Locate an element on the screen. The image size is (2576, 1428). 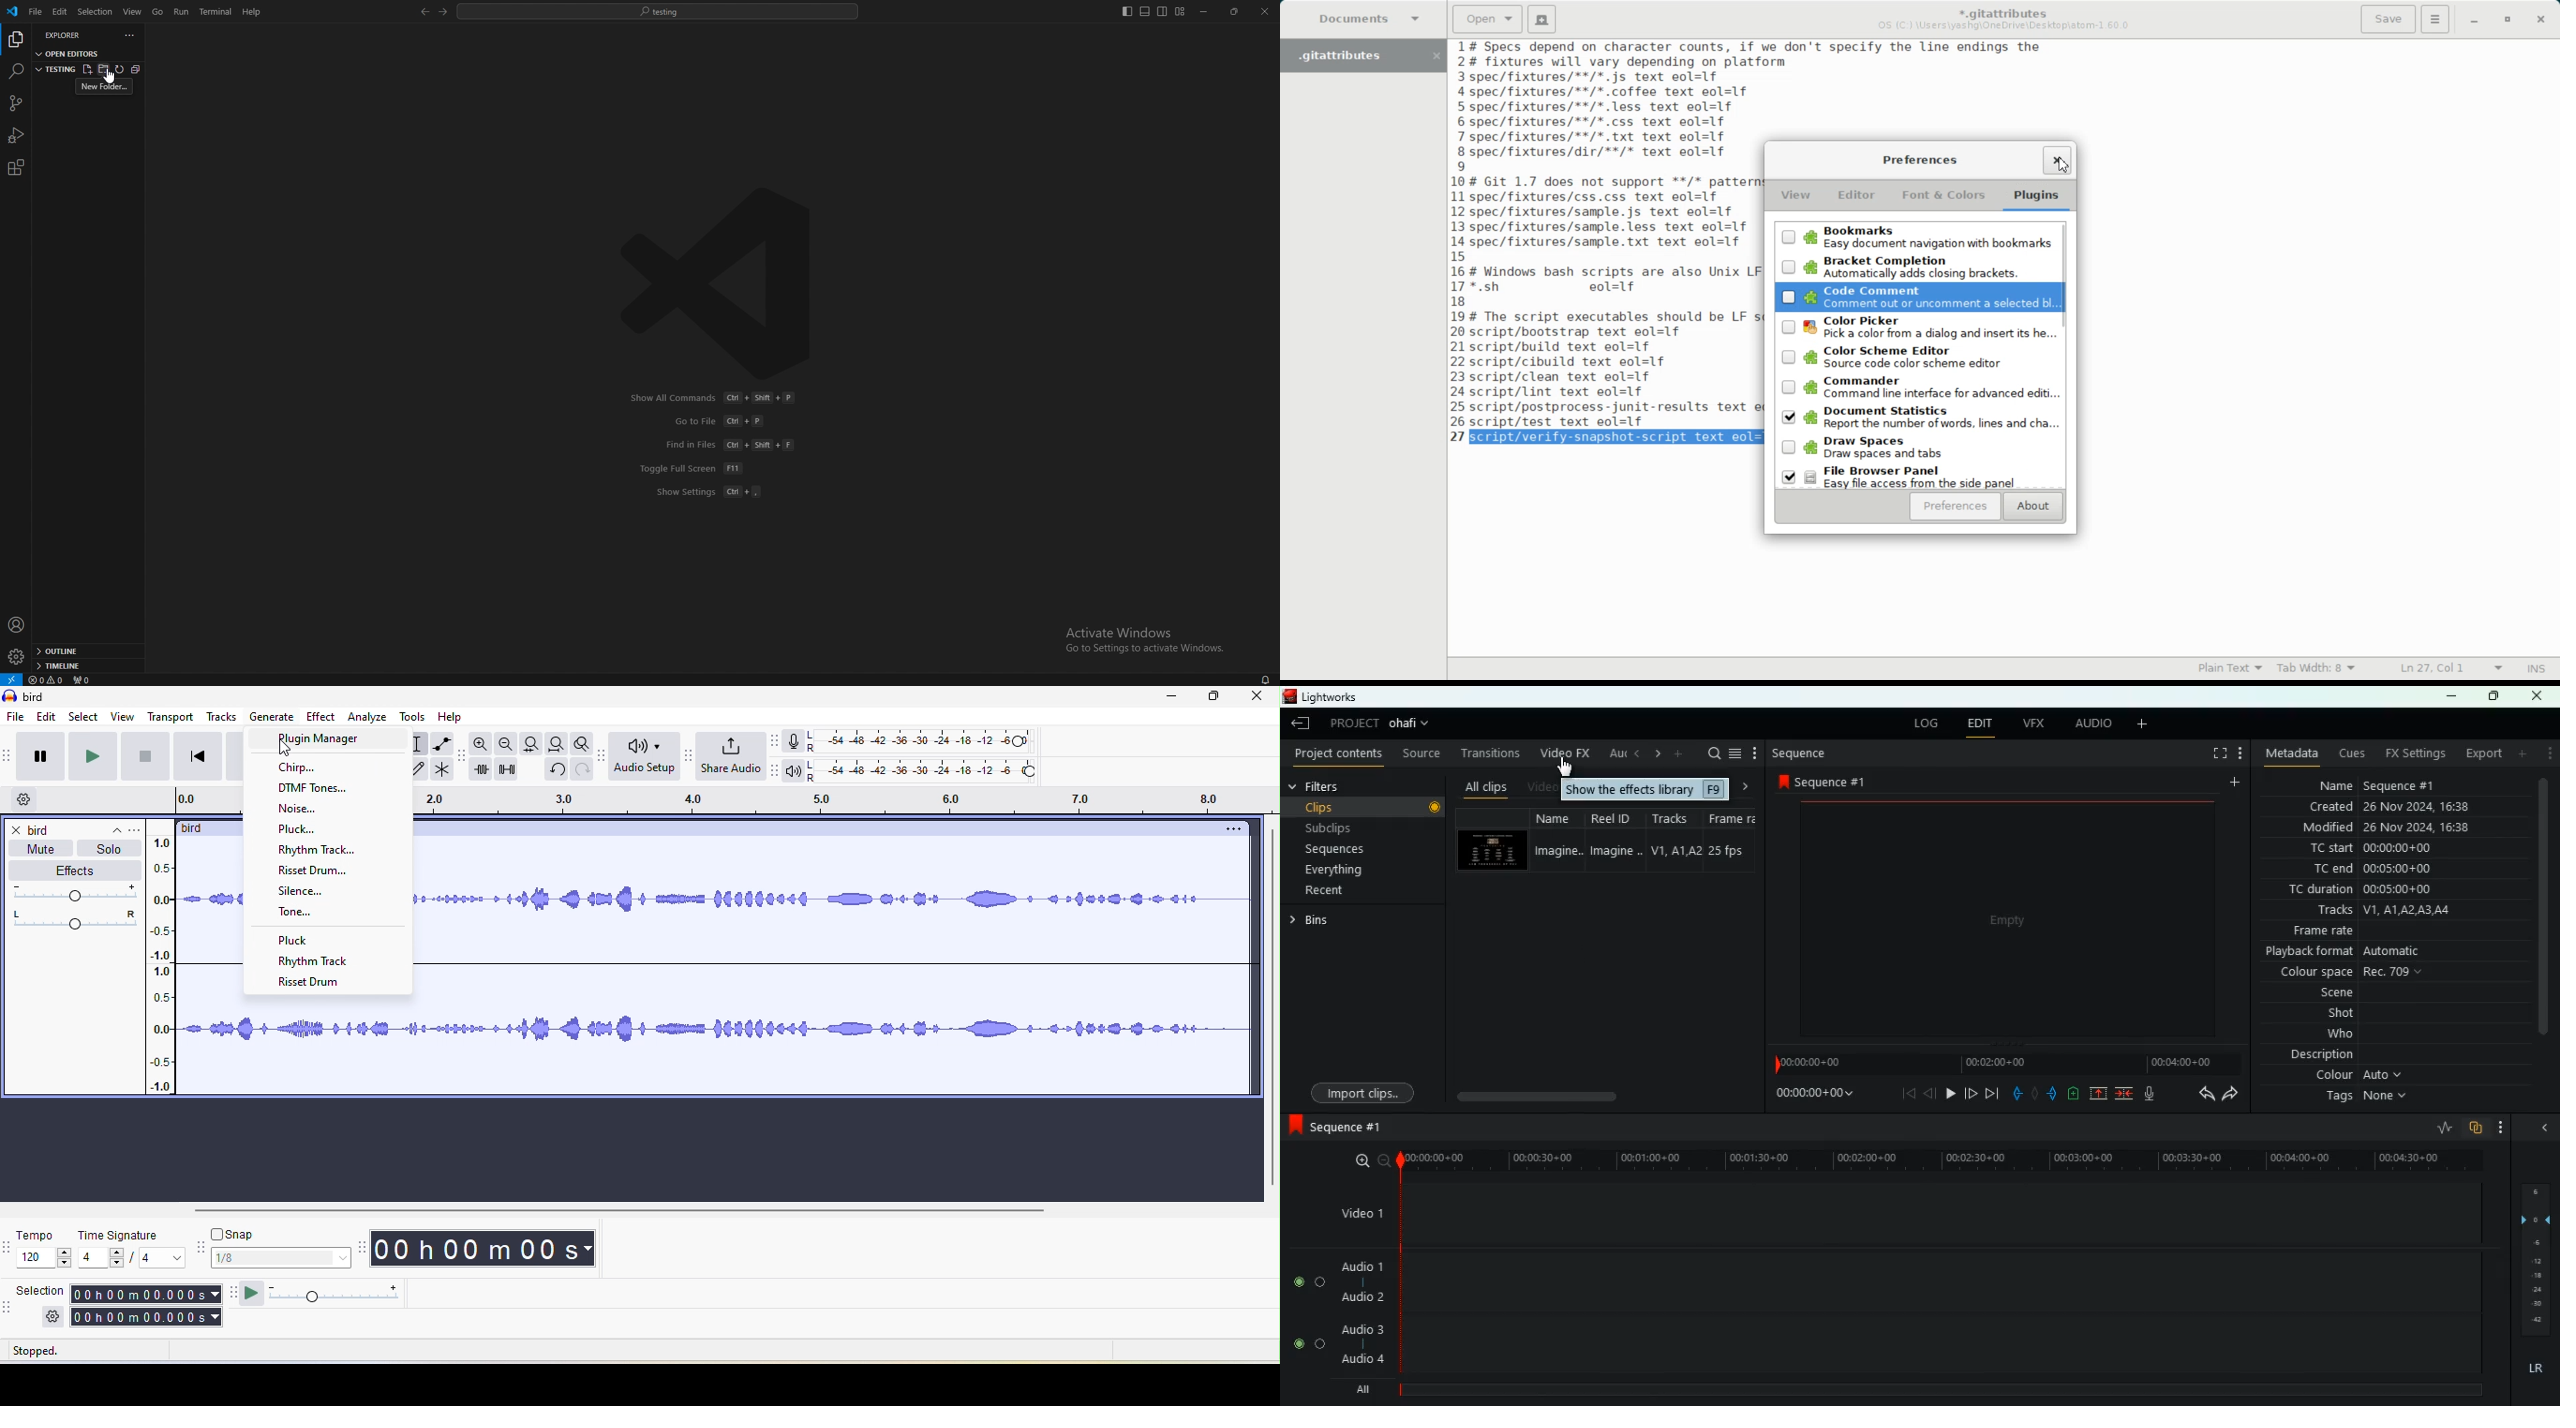
1/8 is located at coordinates (281, 1258).